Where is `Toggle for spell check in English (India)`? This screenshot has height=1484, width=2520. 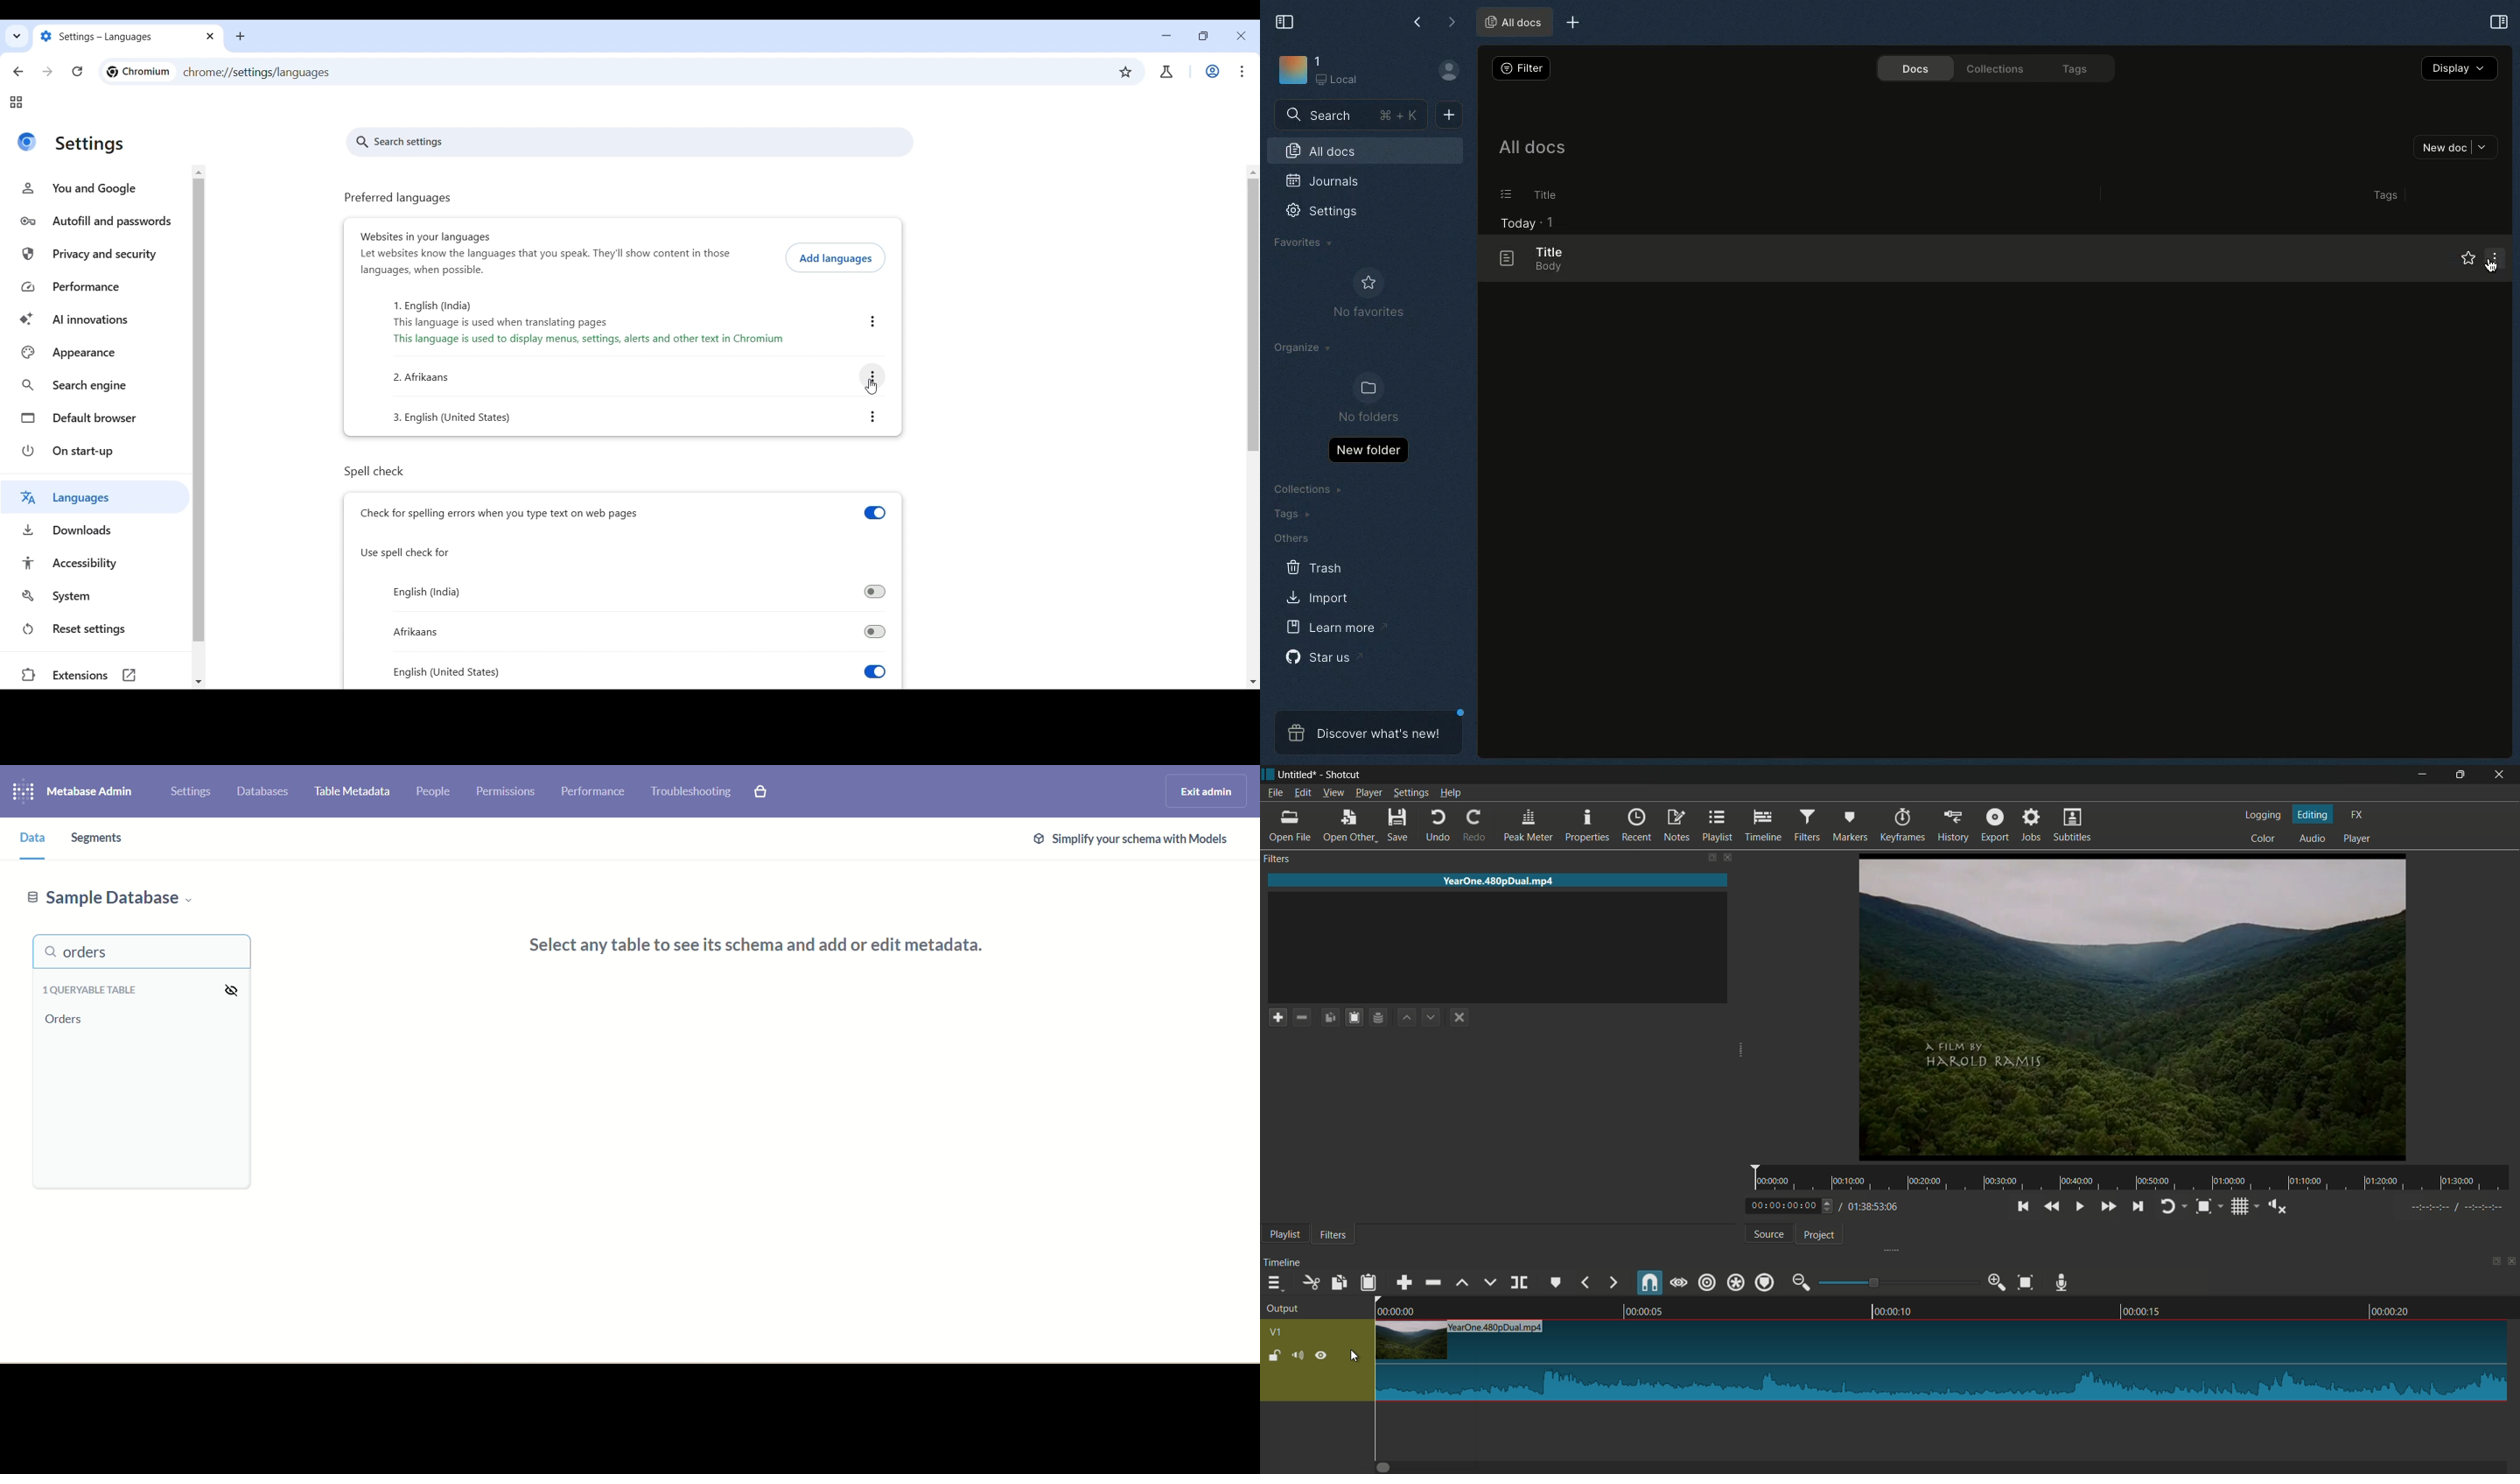 Toggle for spell check in English (India) is located at coordinates (638, 592).